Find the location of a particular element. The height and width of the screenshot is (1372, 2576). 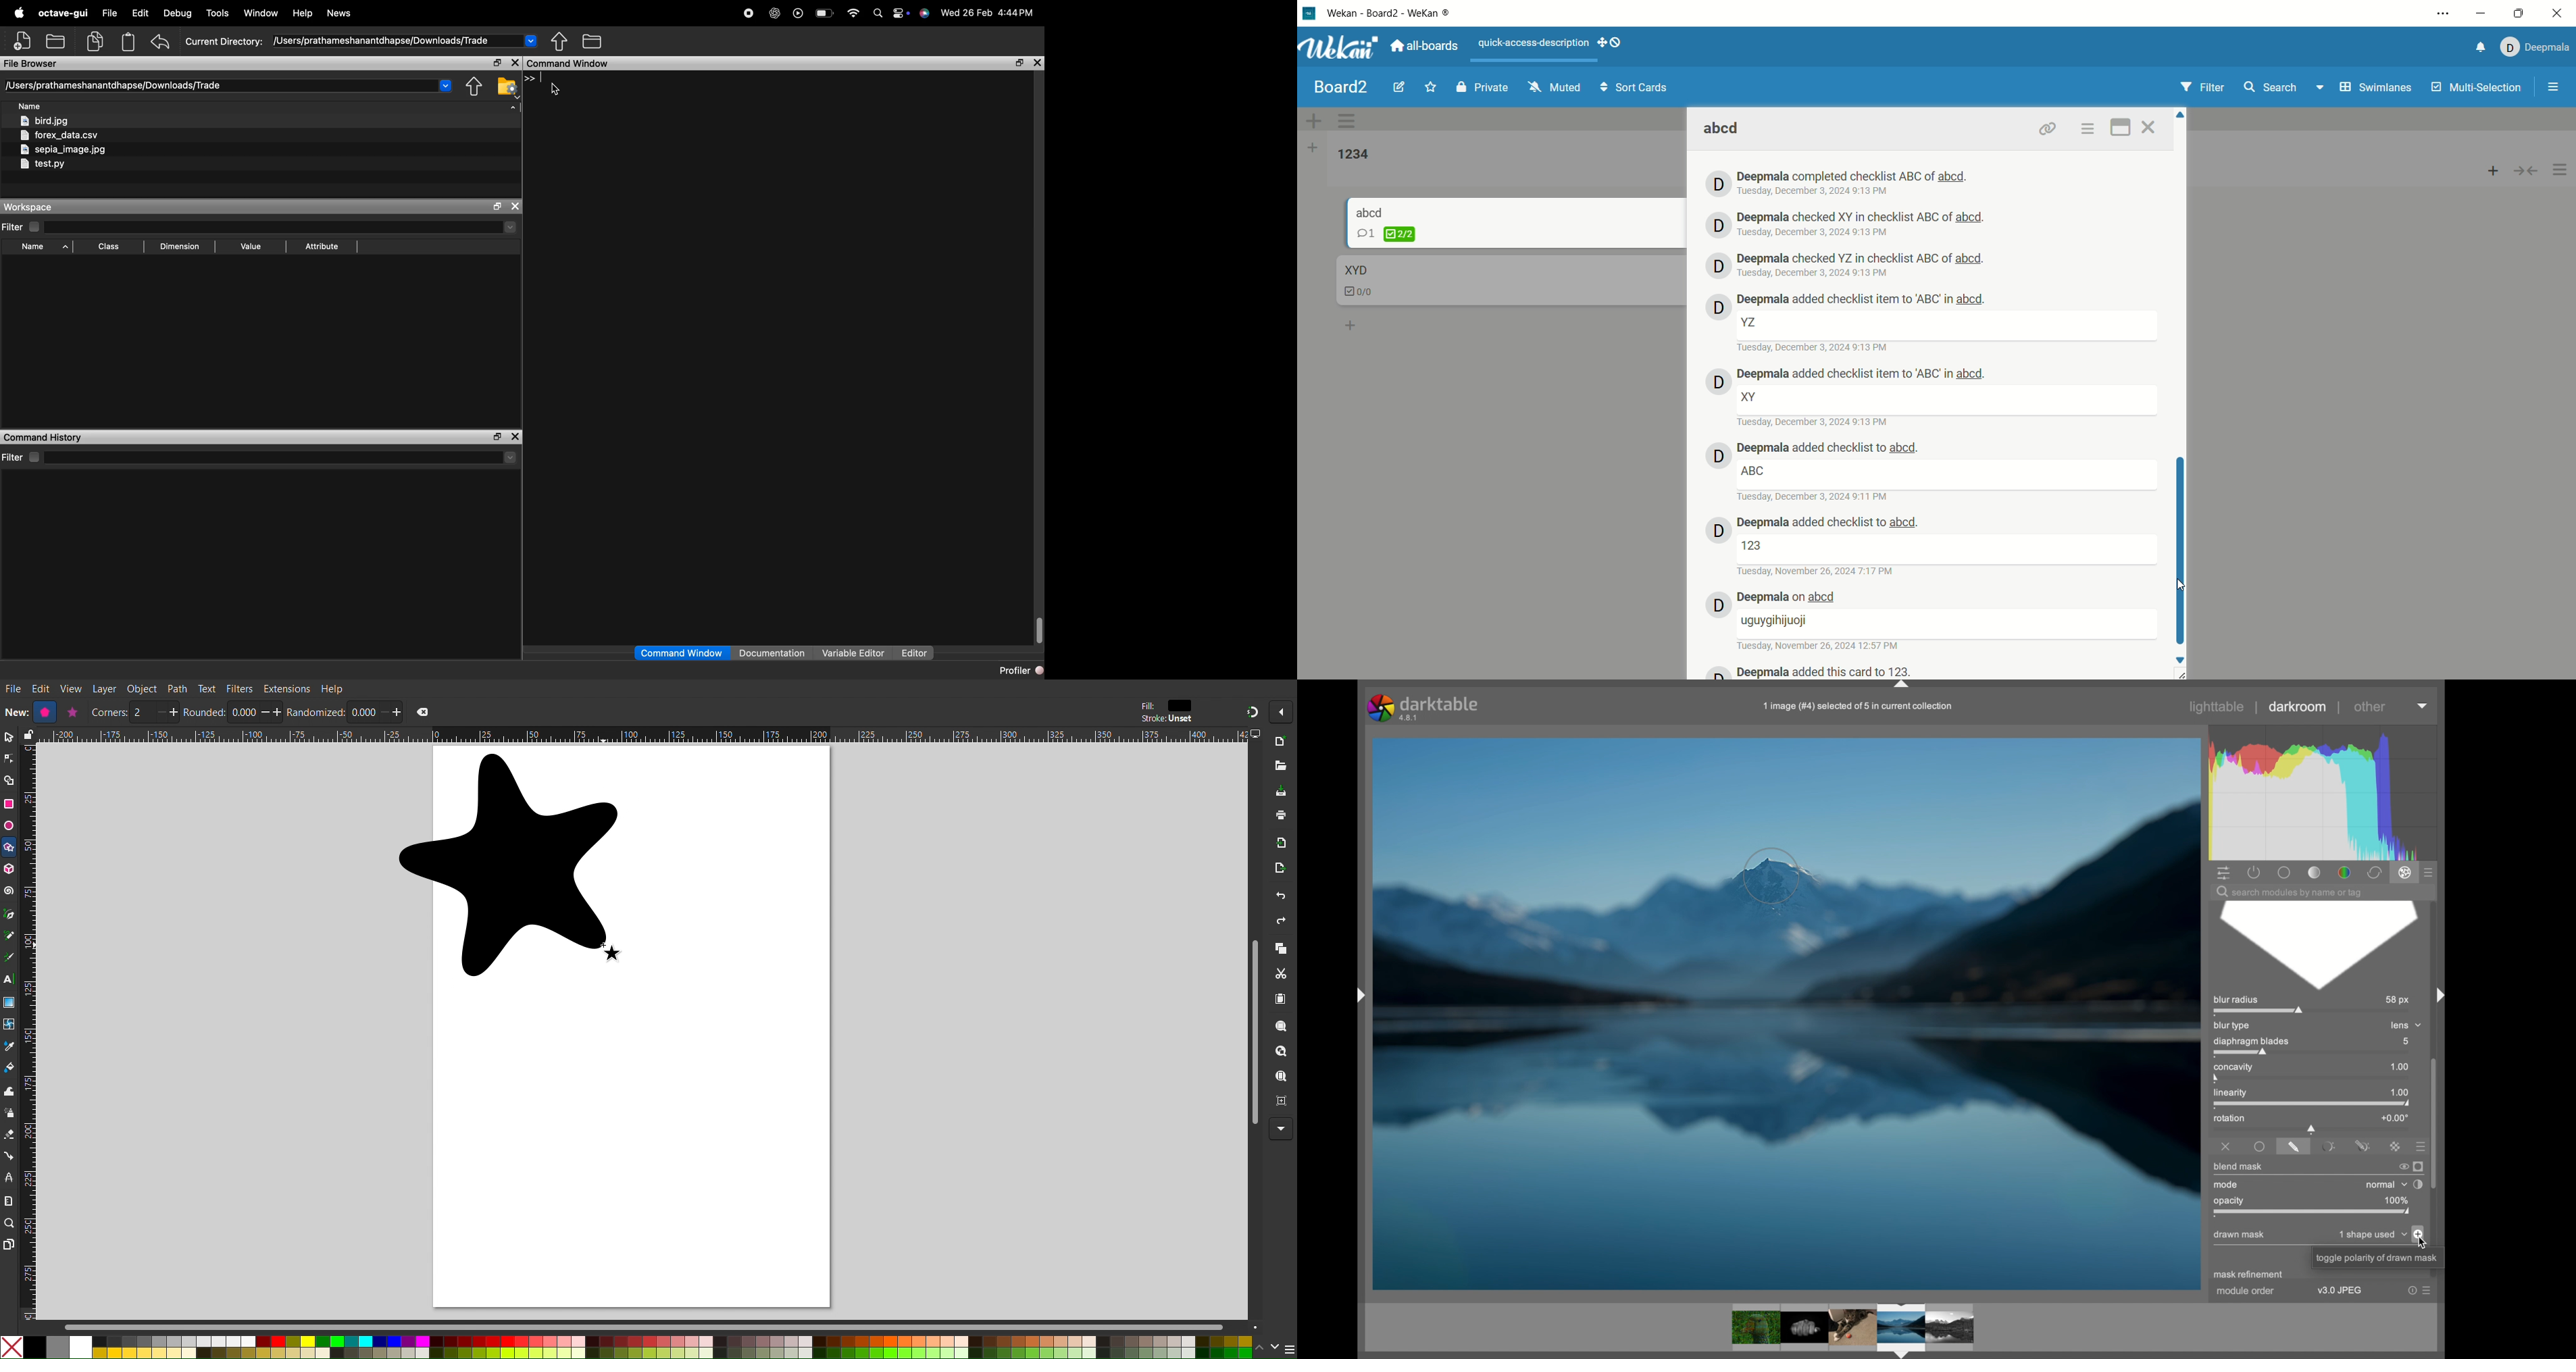

File is located at coordinates (13, 690).